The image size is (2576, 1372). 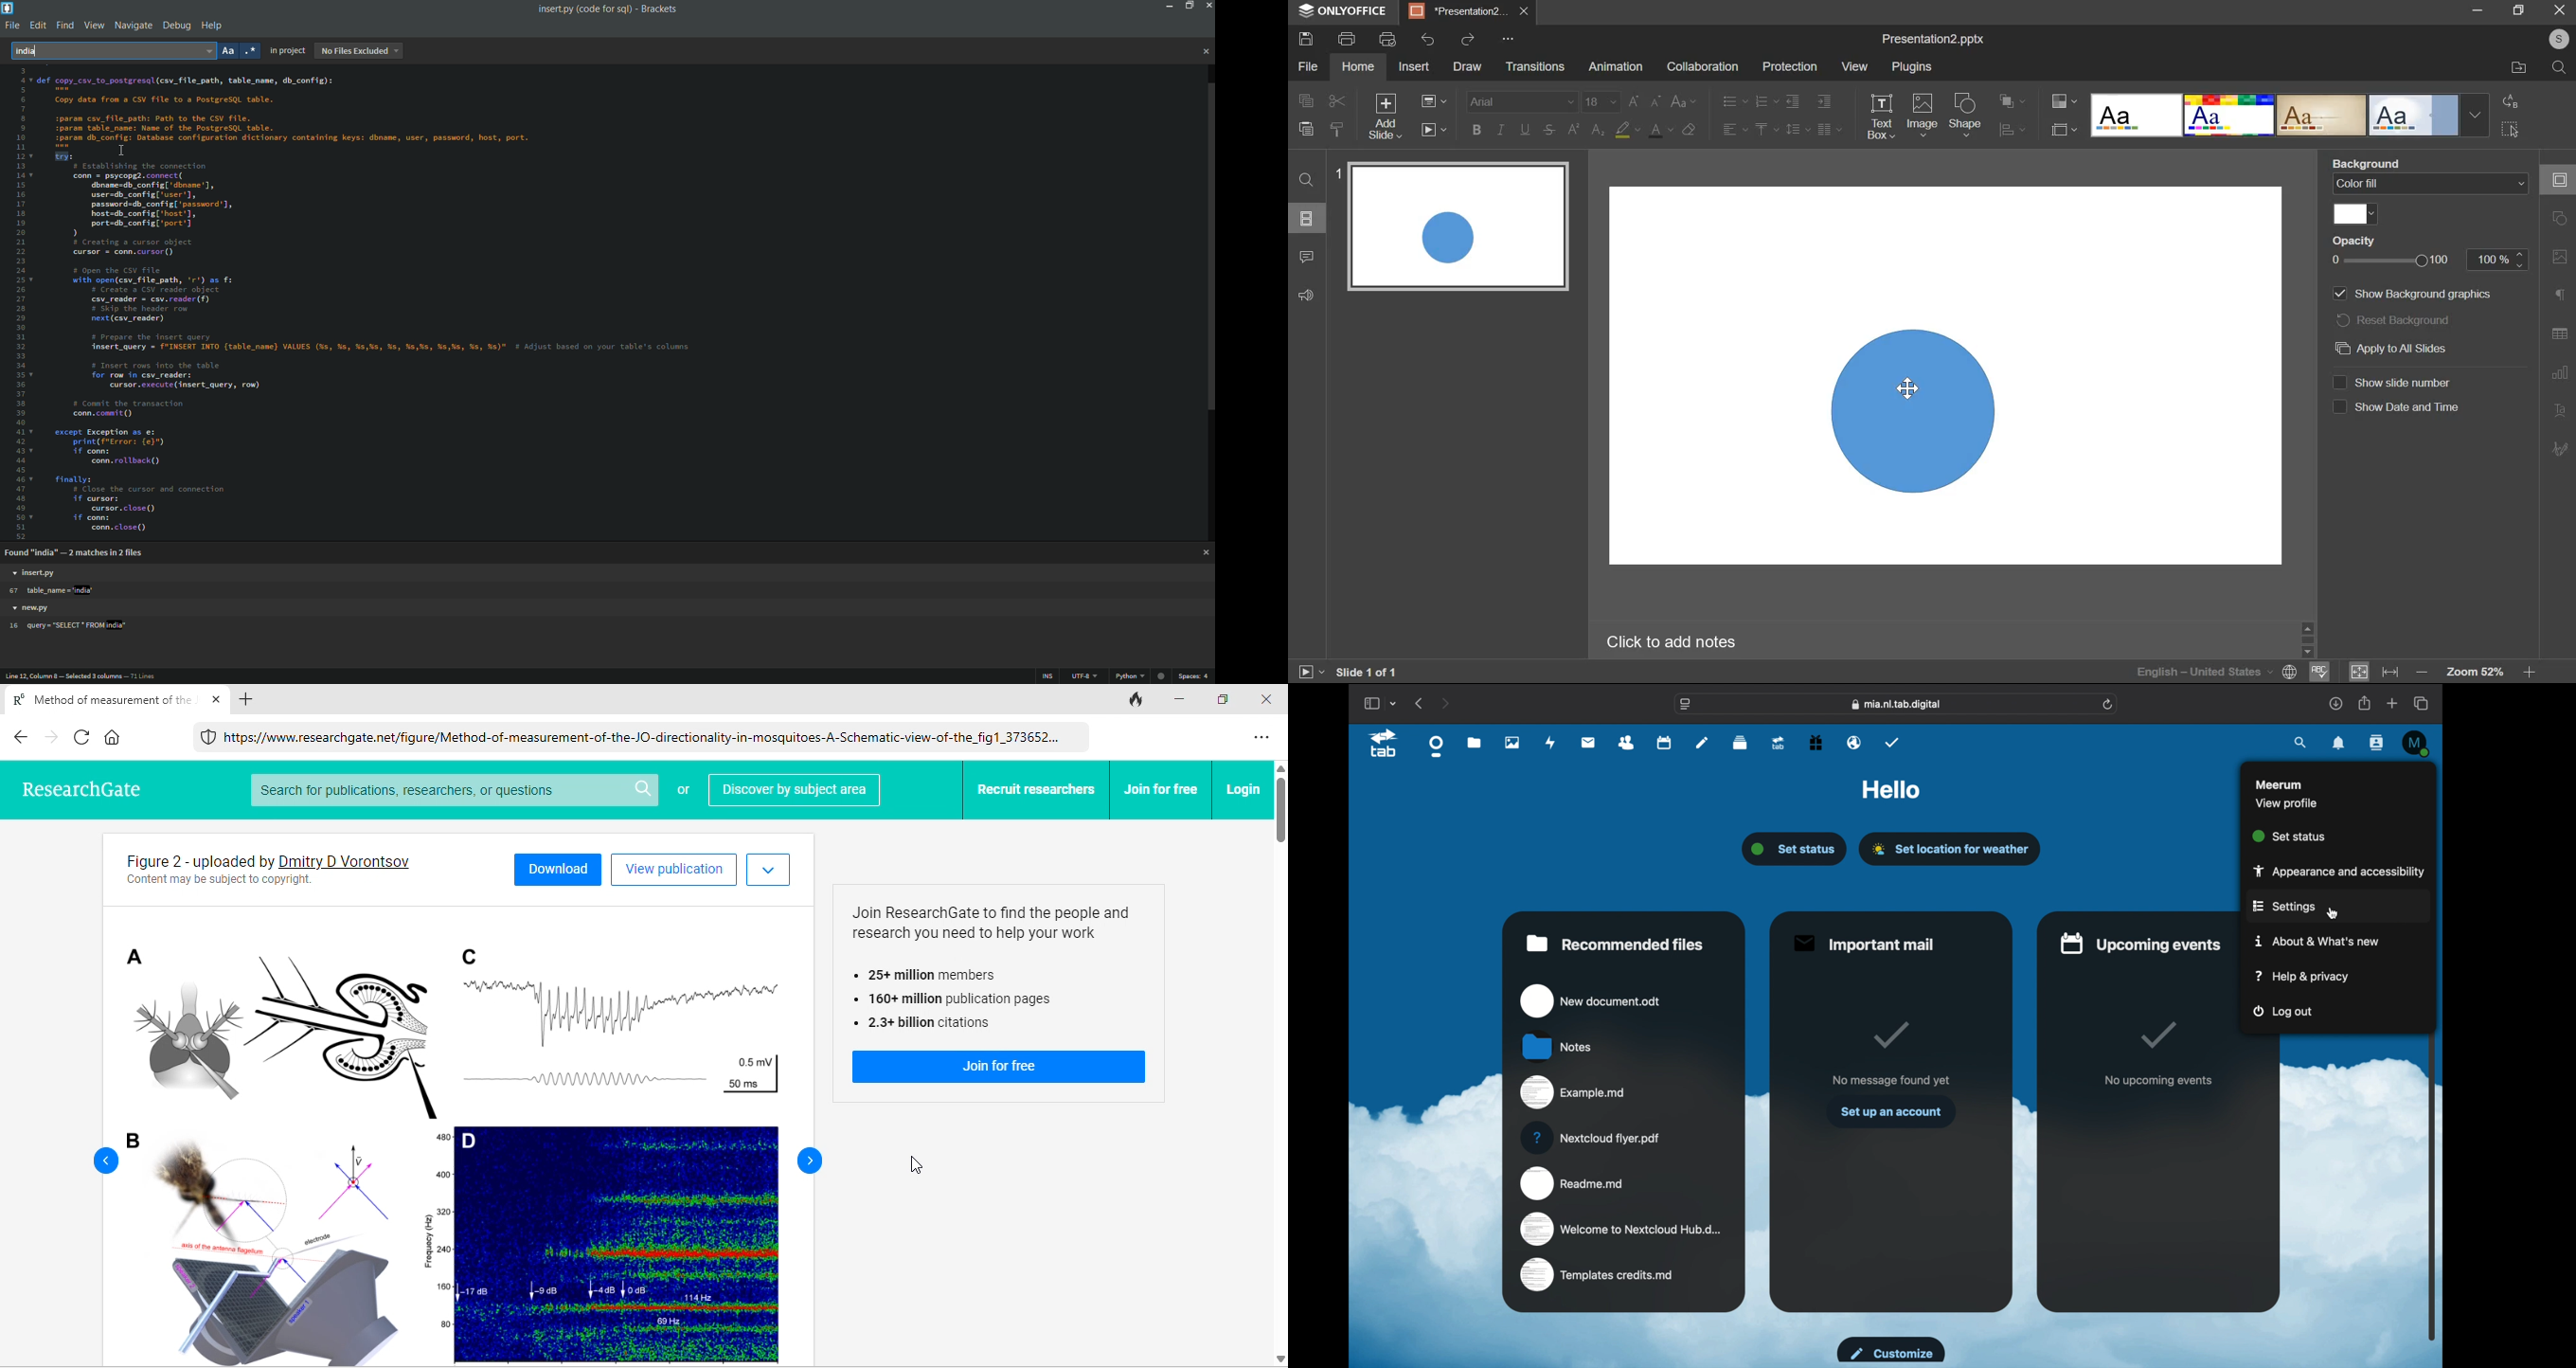 What do you see at coordinates (2561, 67) in the screenshot?
I see `search` at bounding box center [2561, 67].